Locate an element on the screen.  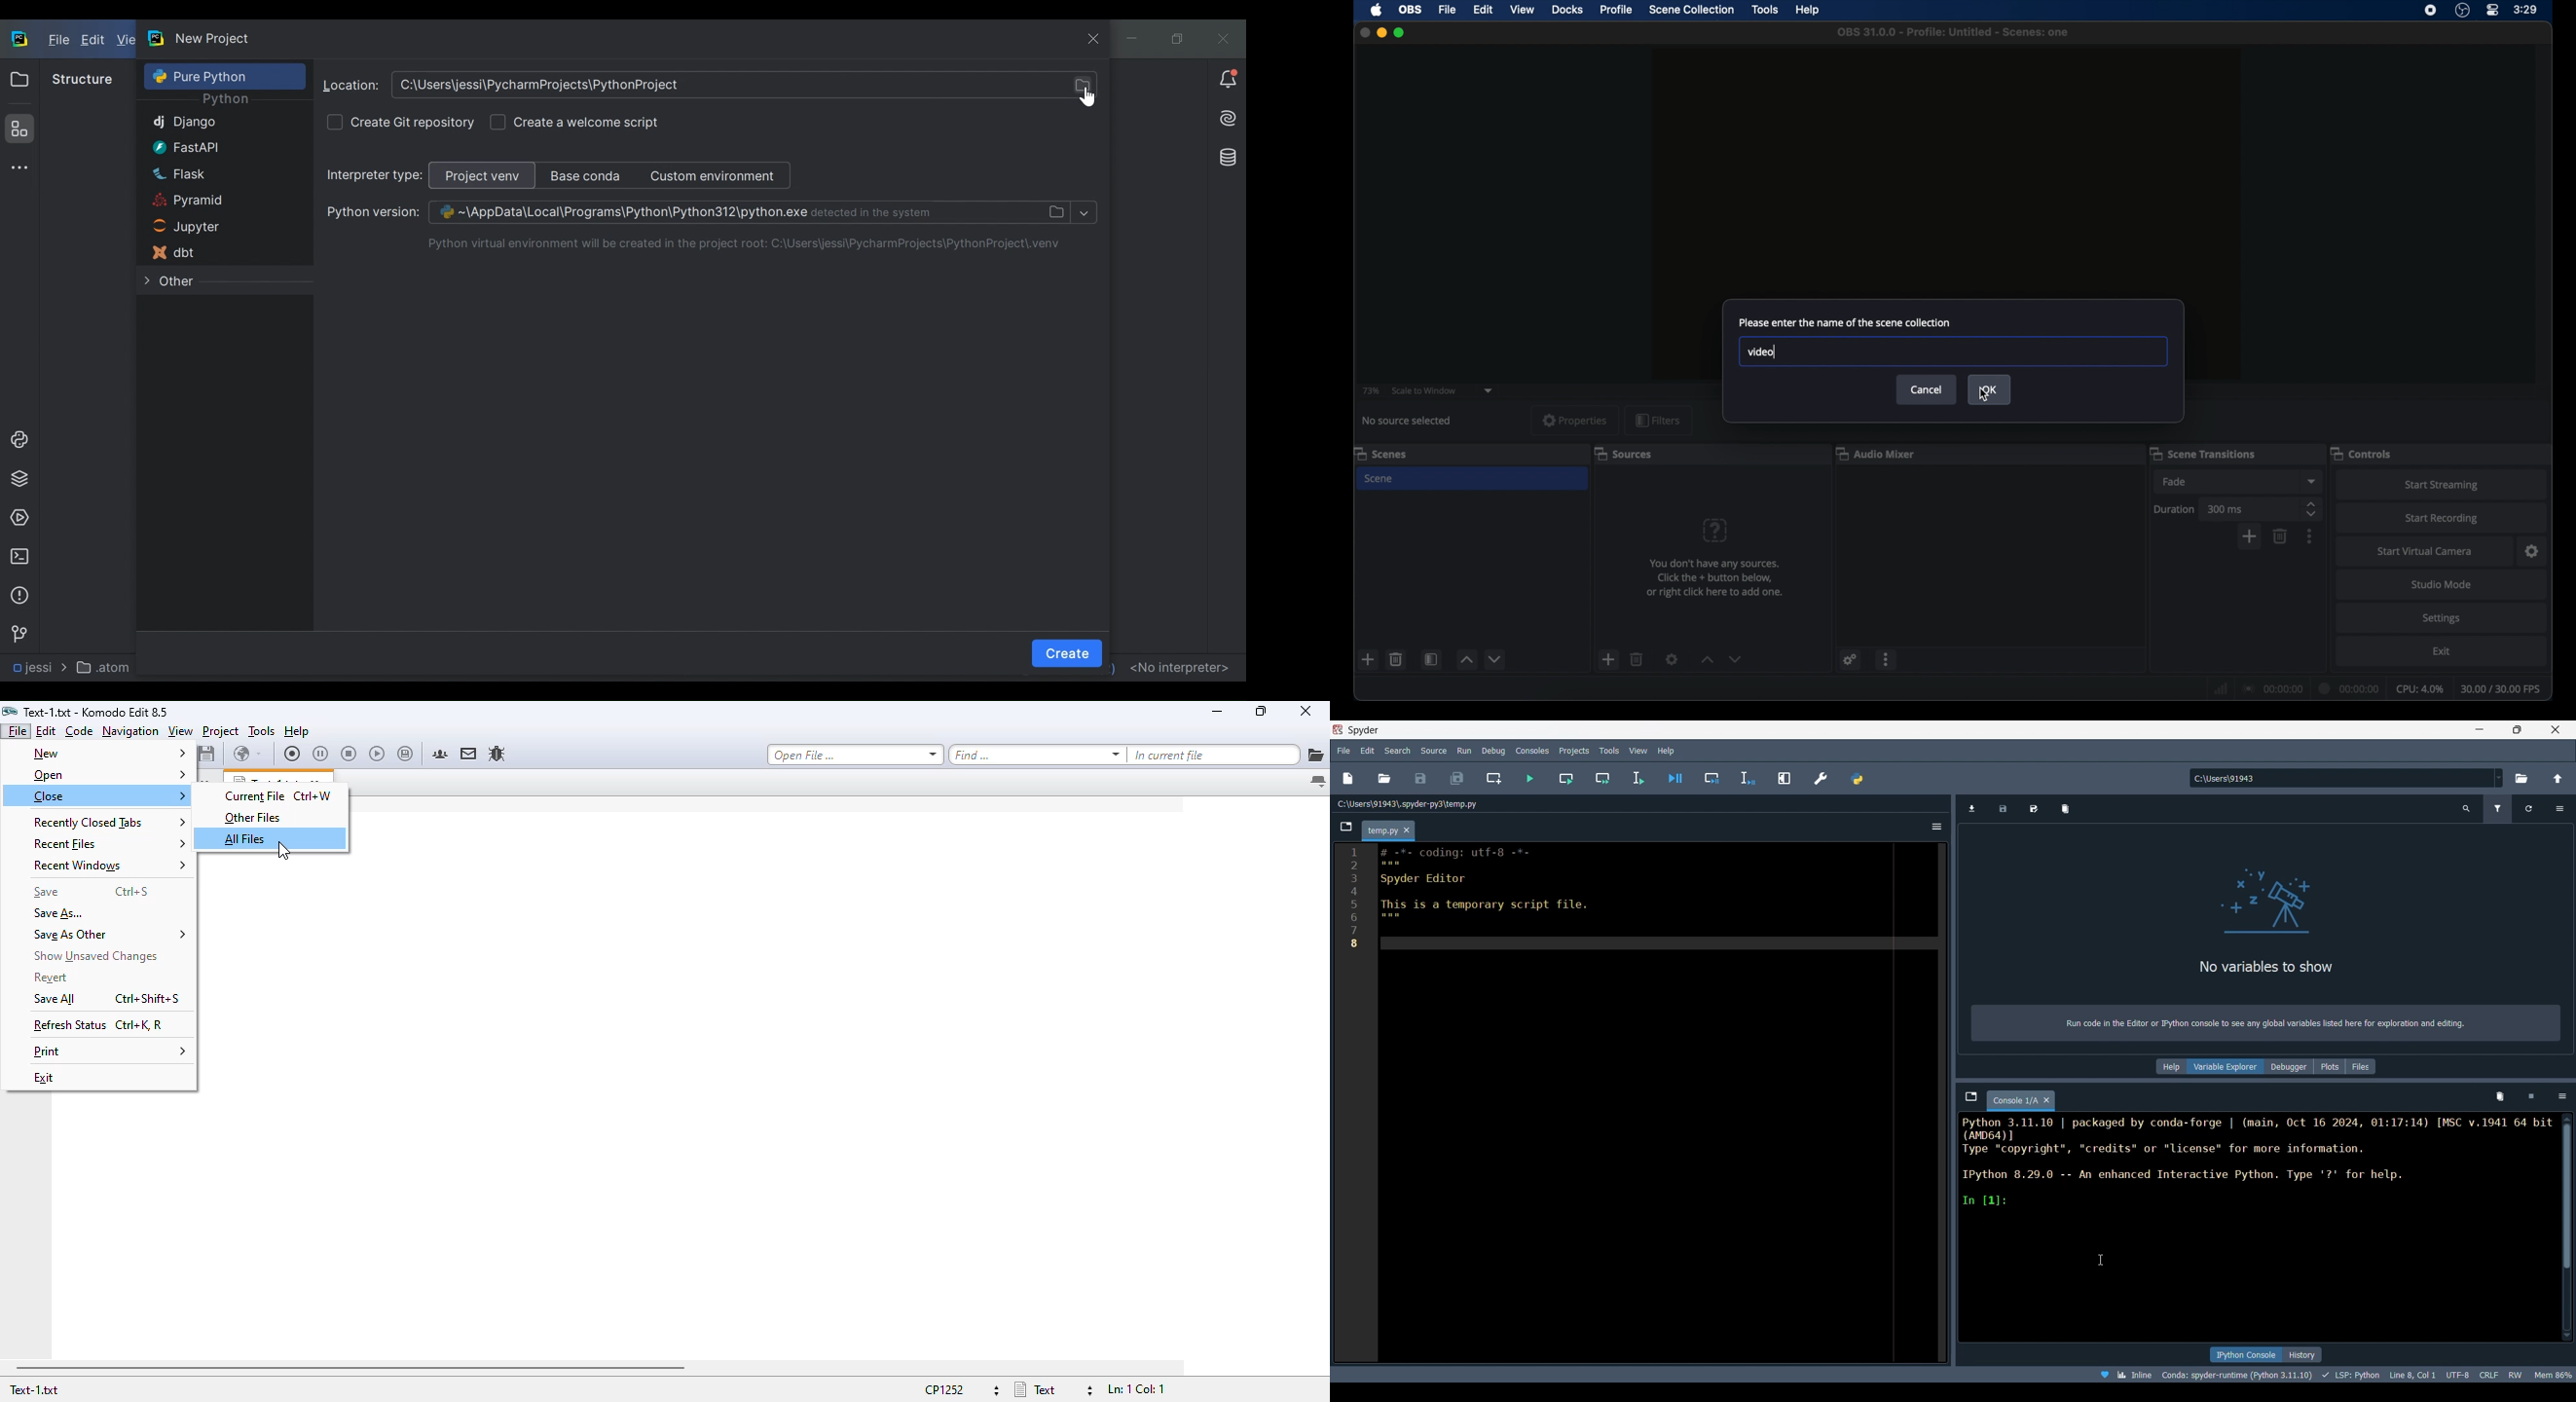
dropdown is located at coordinates (1489, 389).